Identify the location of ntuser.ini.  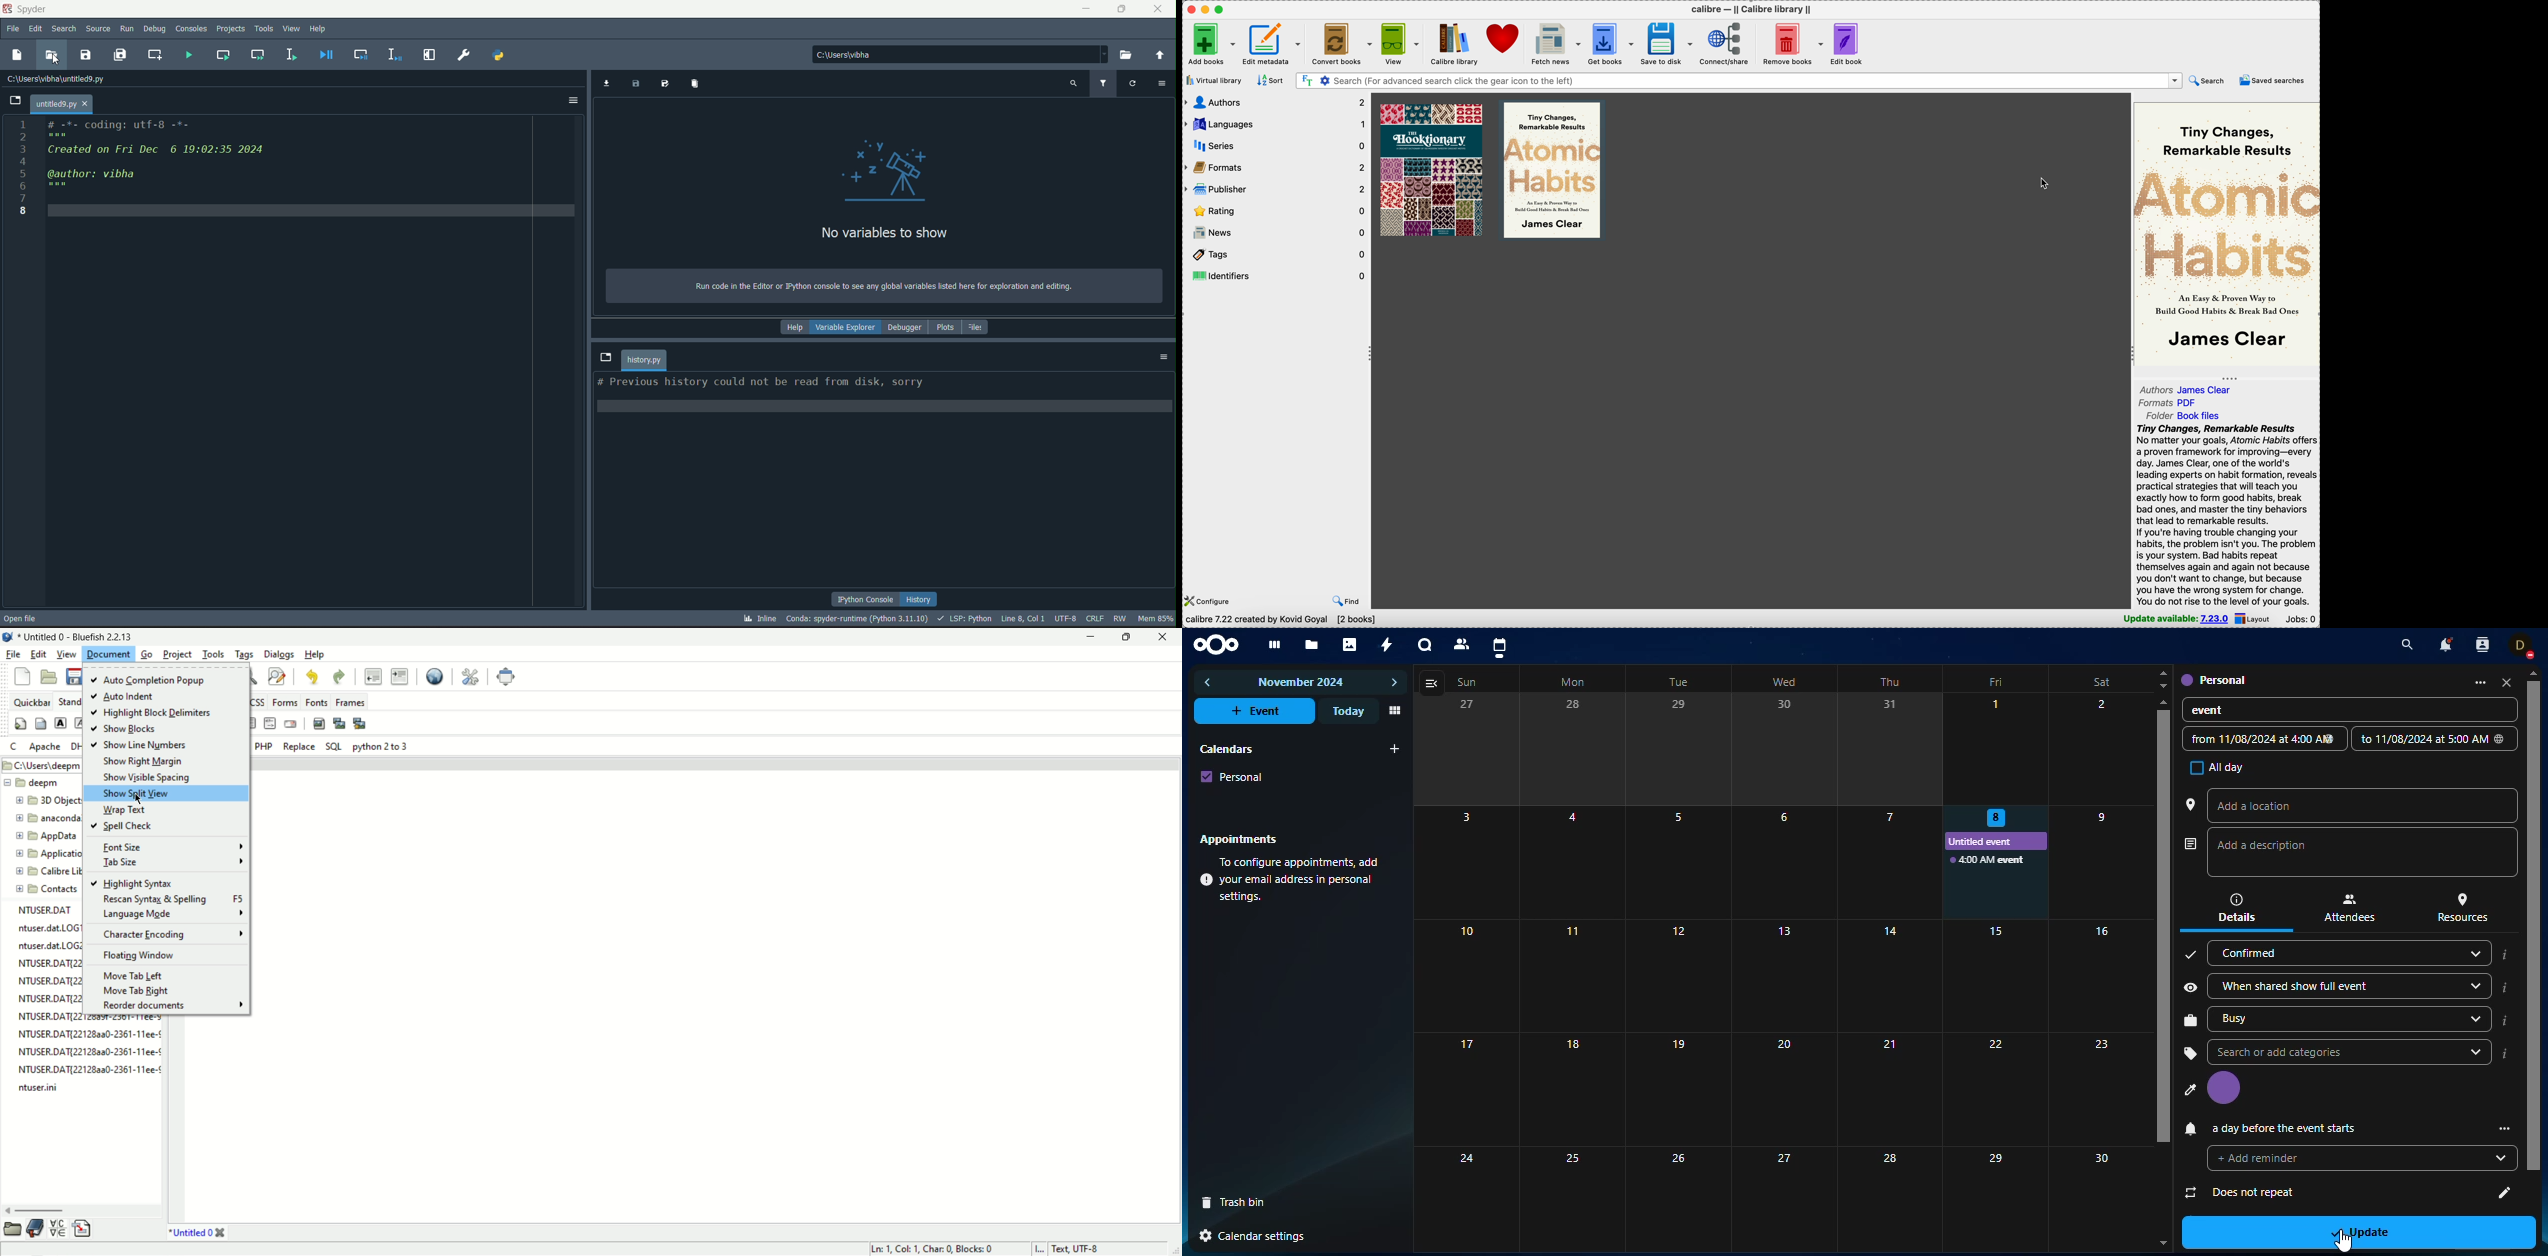
(36, 1087).